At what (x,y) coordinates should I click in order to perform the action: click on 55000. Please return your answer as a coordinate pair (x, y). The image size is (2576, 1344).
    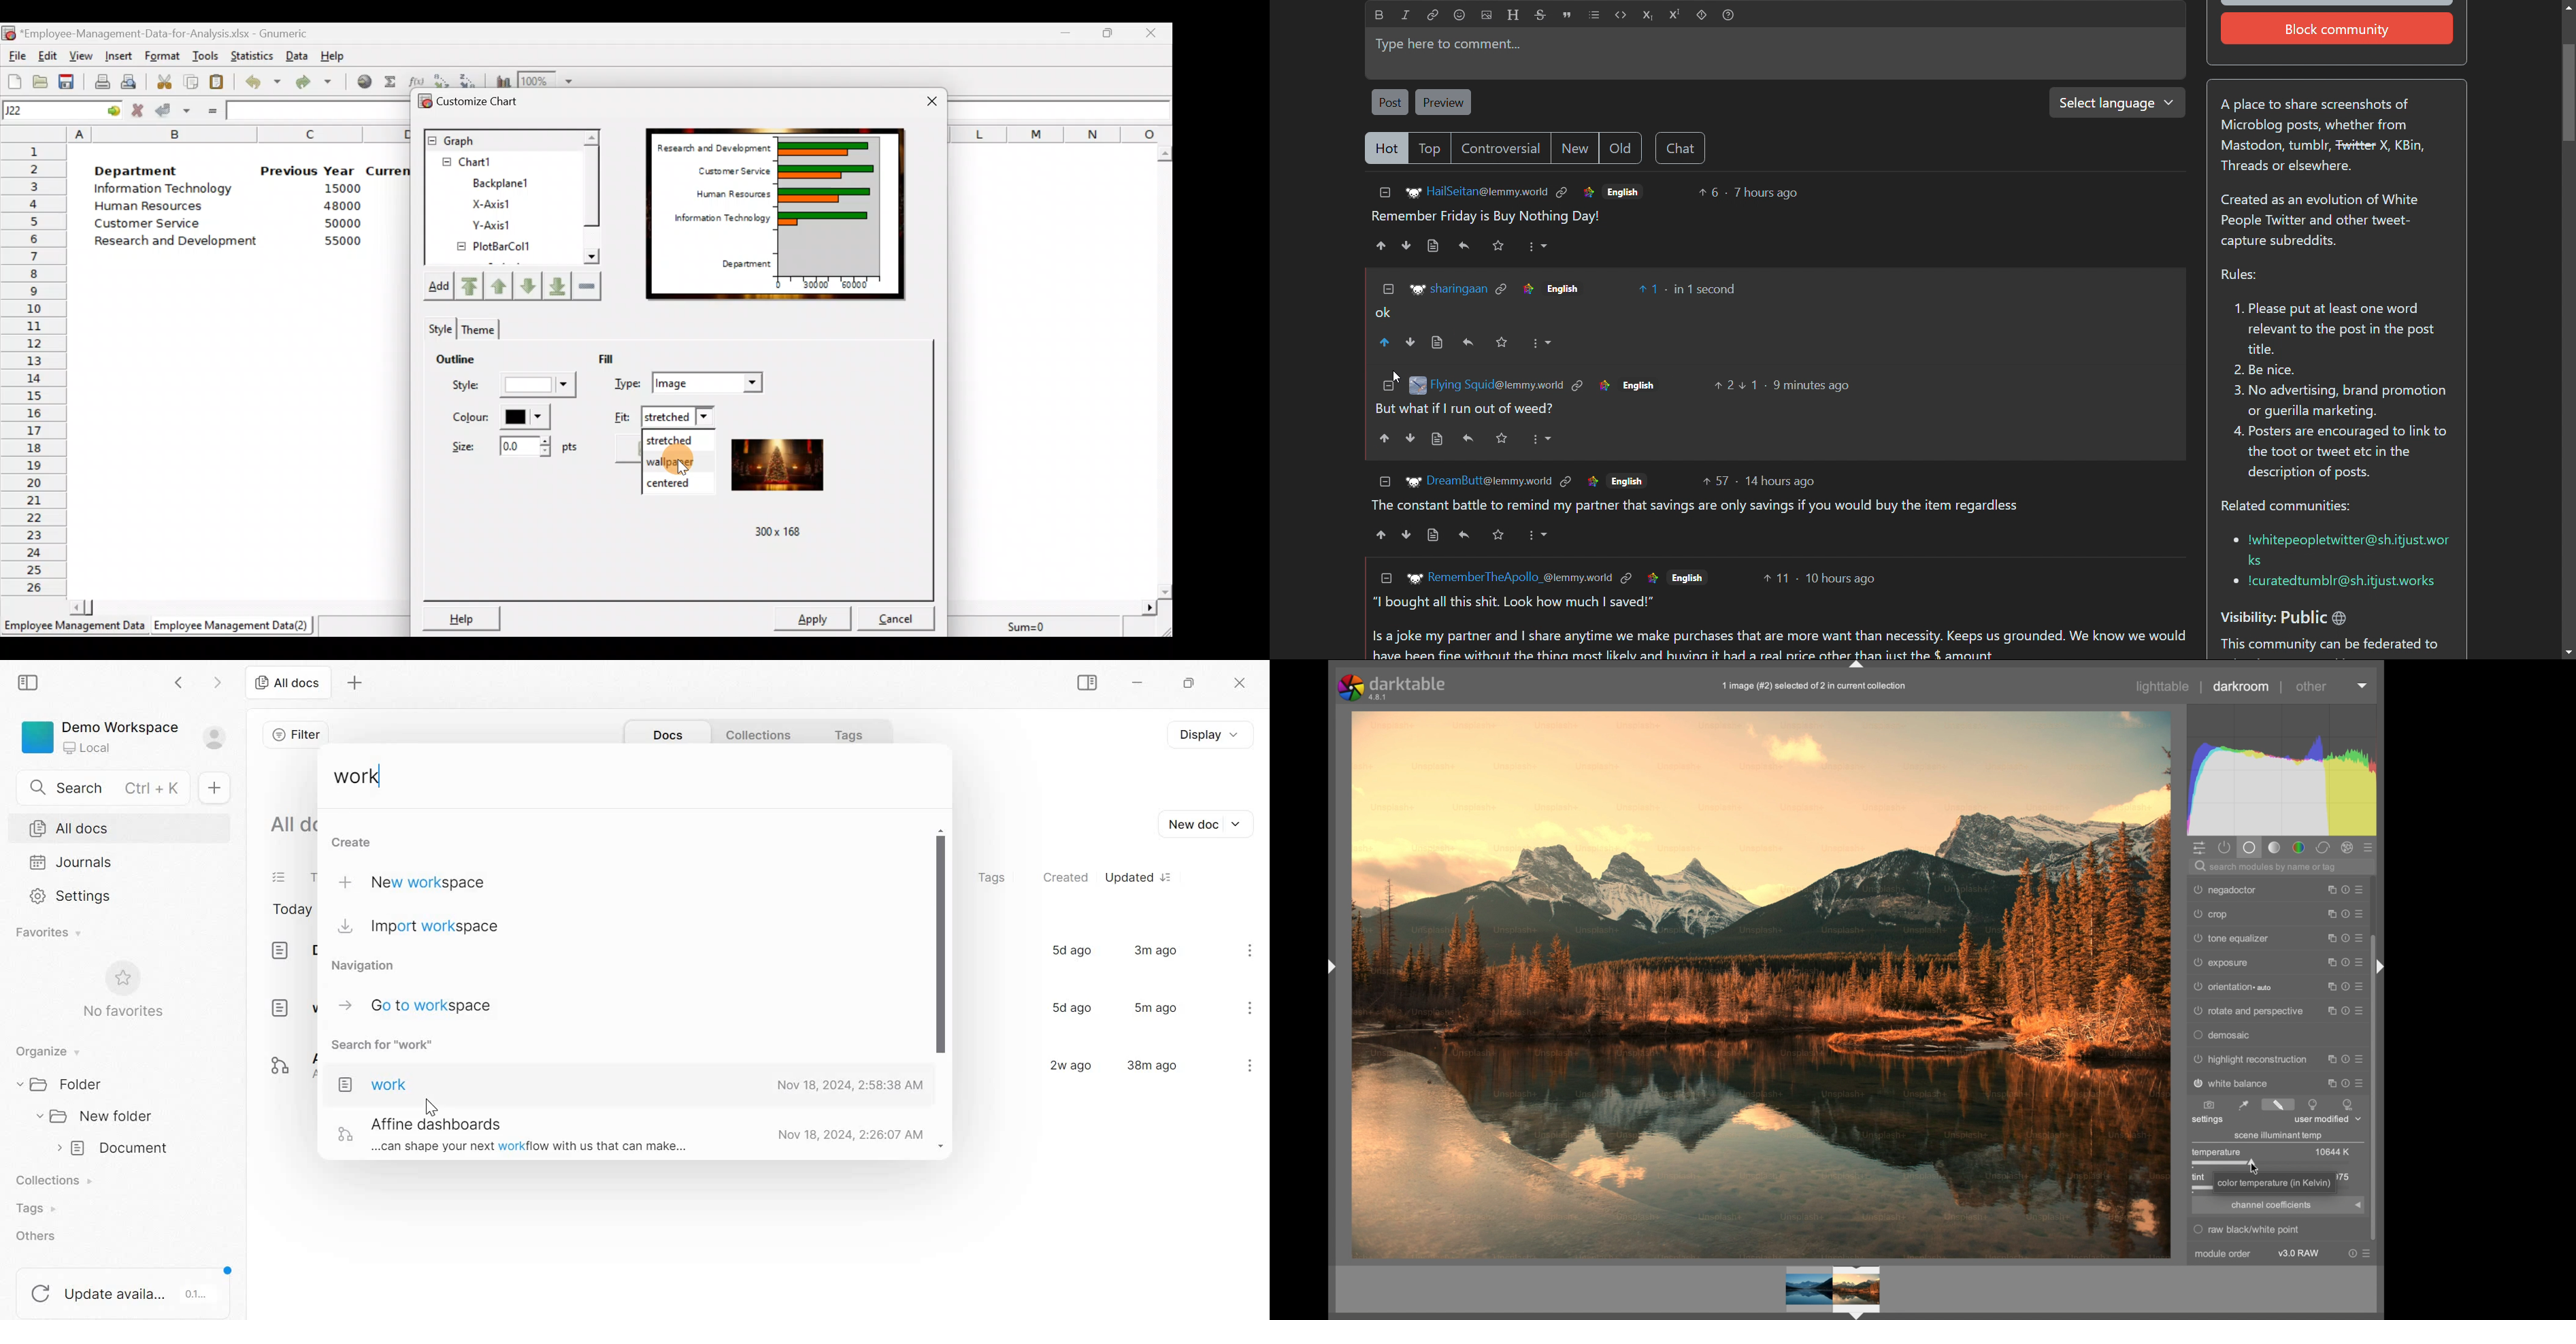
    Looking at the image, I should click on (341, 242).